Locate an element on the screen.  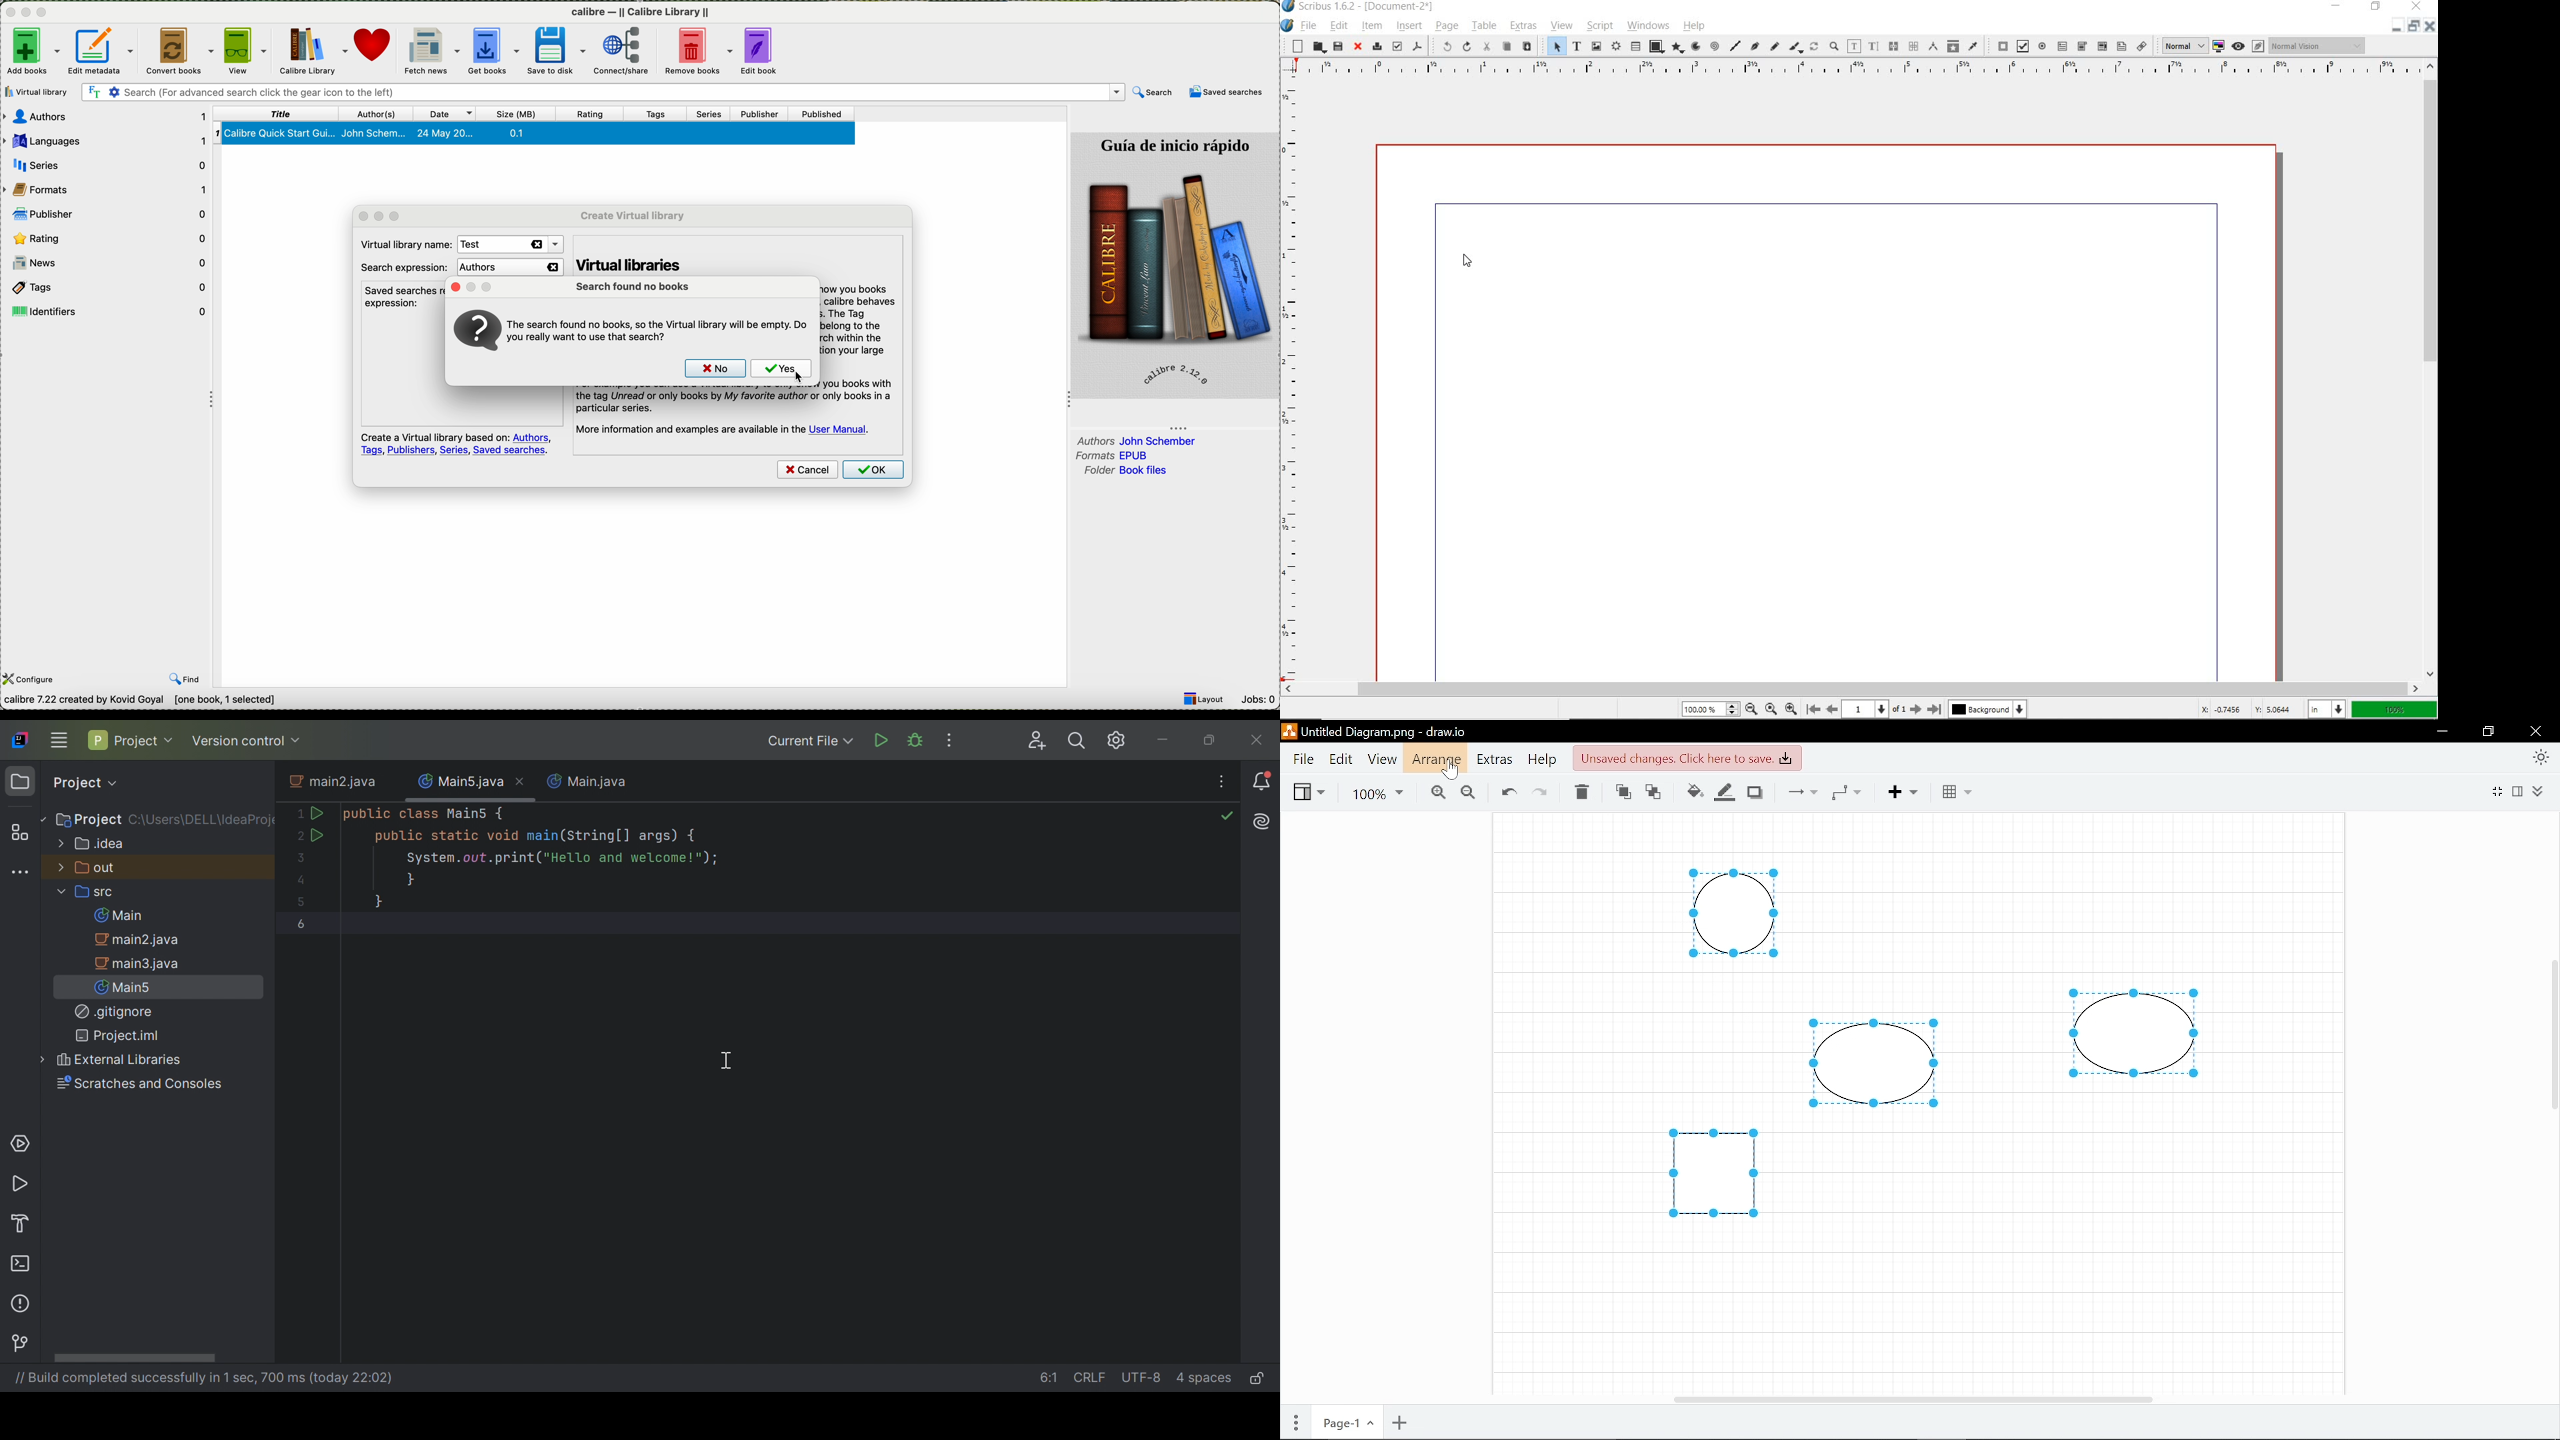
Redo is located at coordinates (1544, 792).